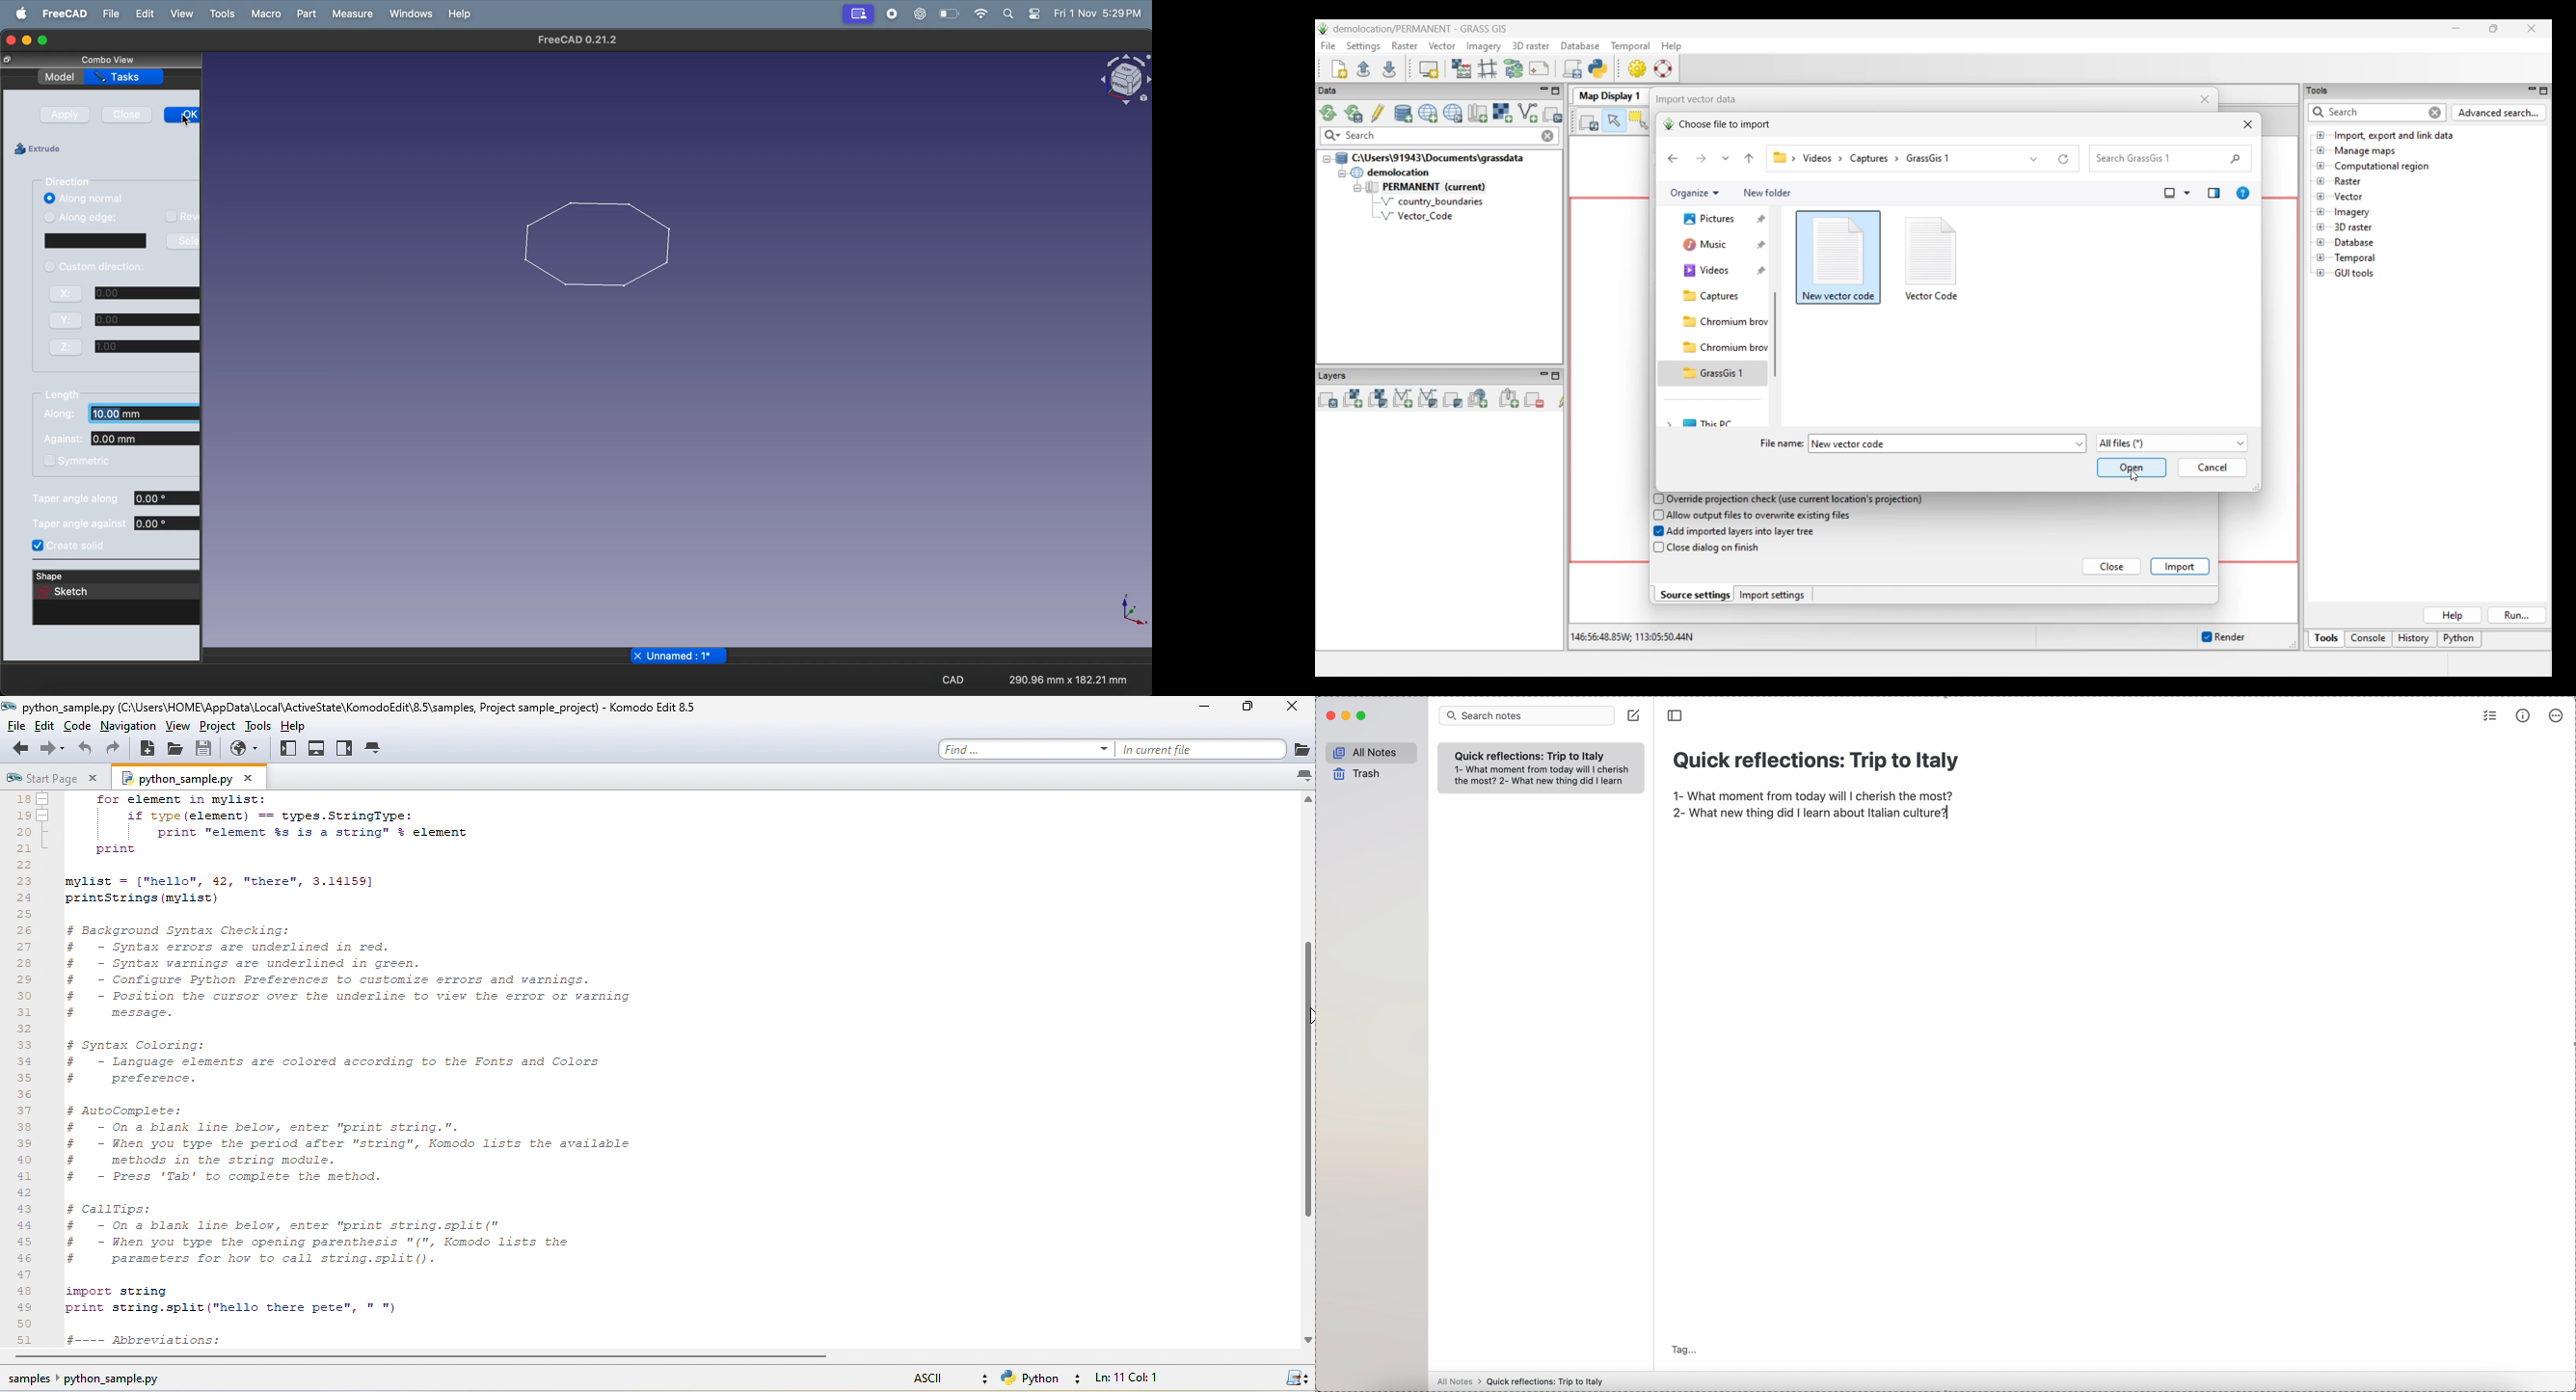 Image resolution: width=2576 pixels, height=1400 pixels. What do you see at coordinates (46, 151) in the screenshot?
I see `extrude` at bounding box center [46, 151].